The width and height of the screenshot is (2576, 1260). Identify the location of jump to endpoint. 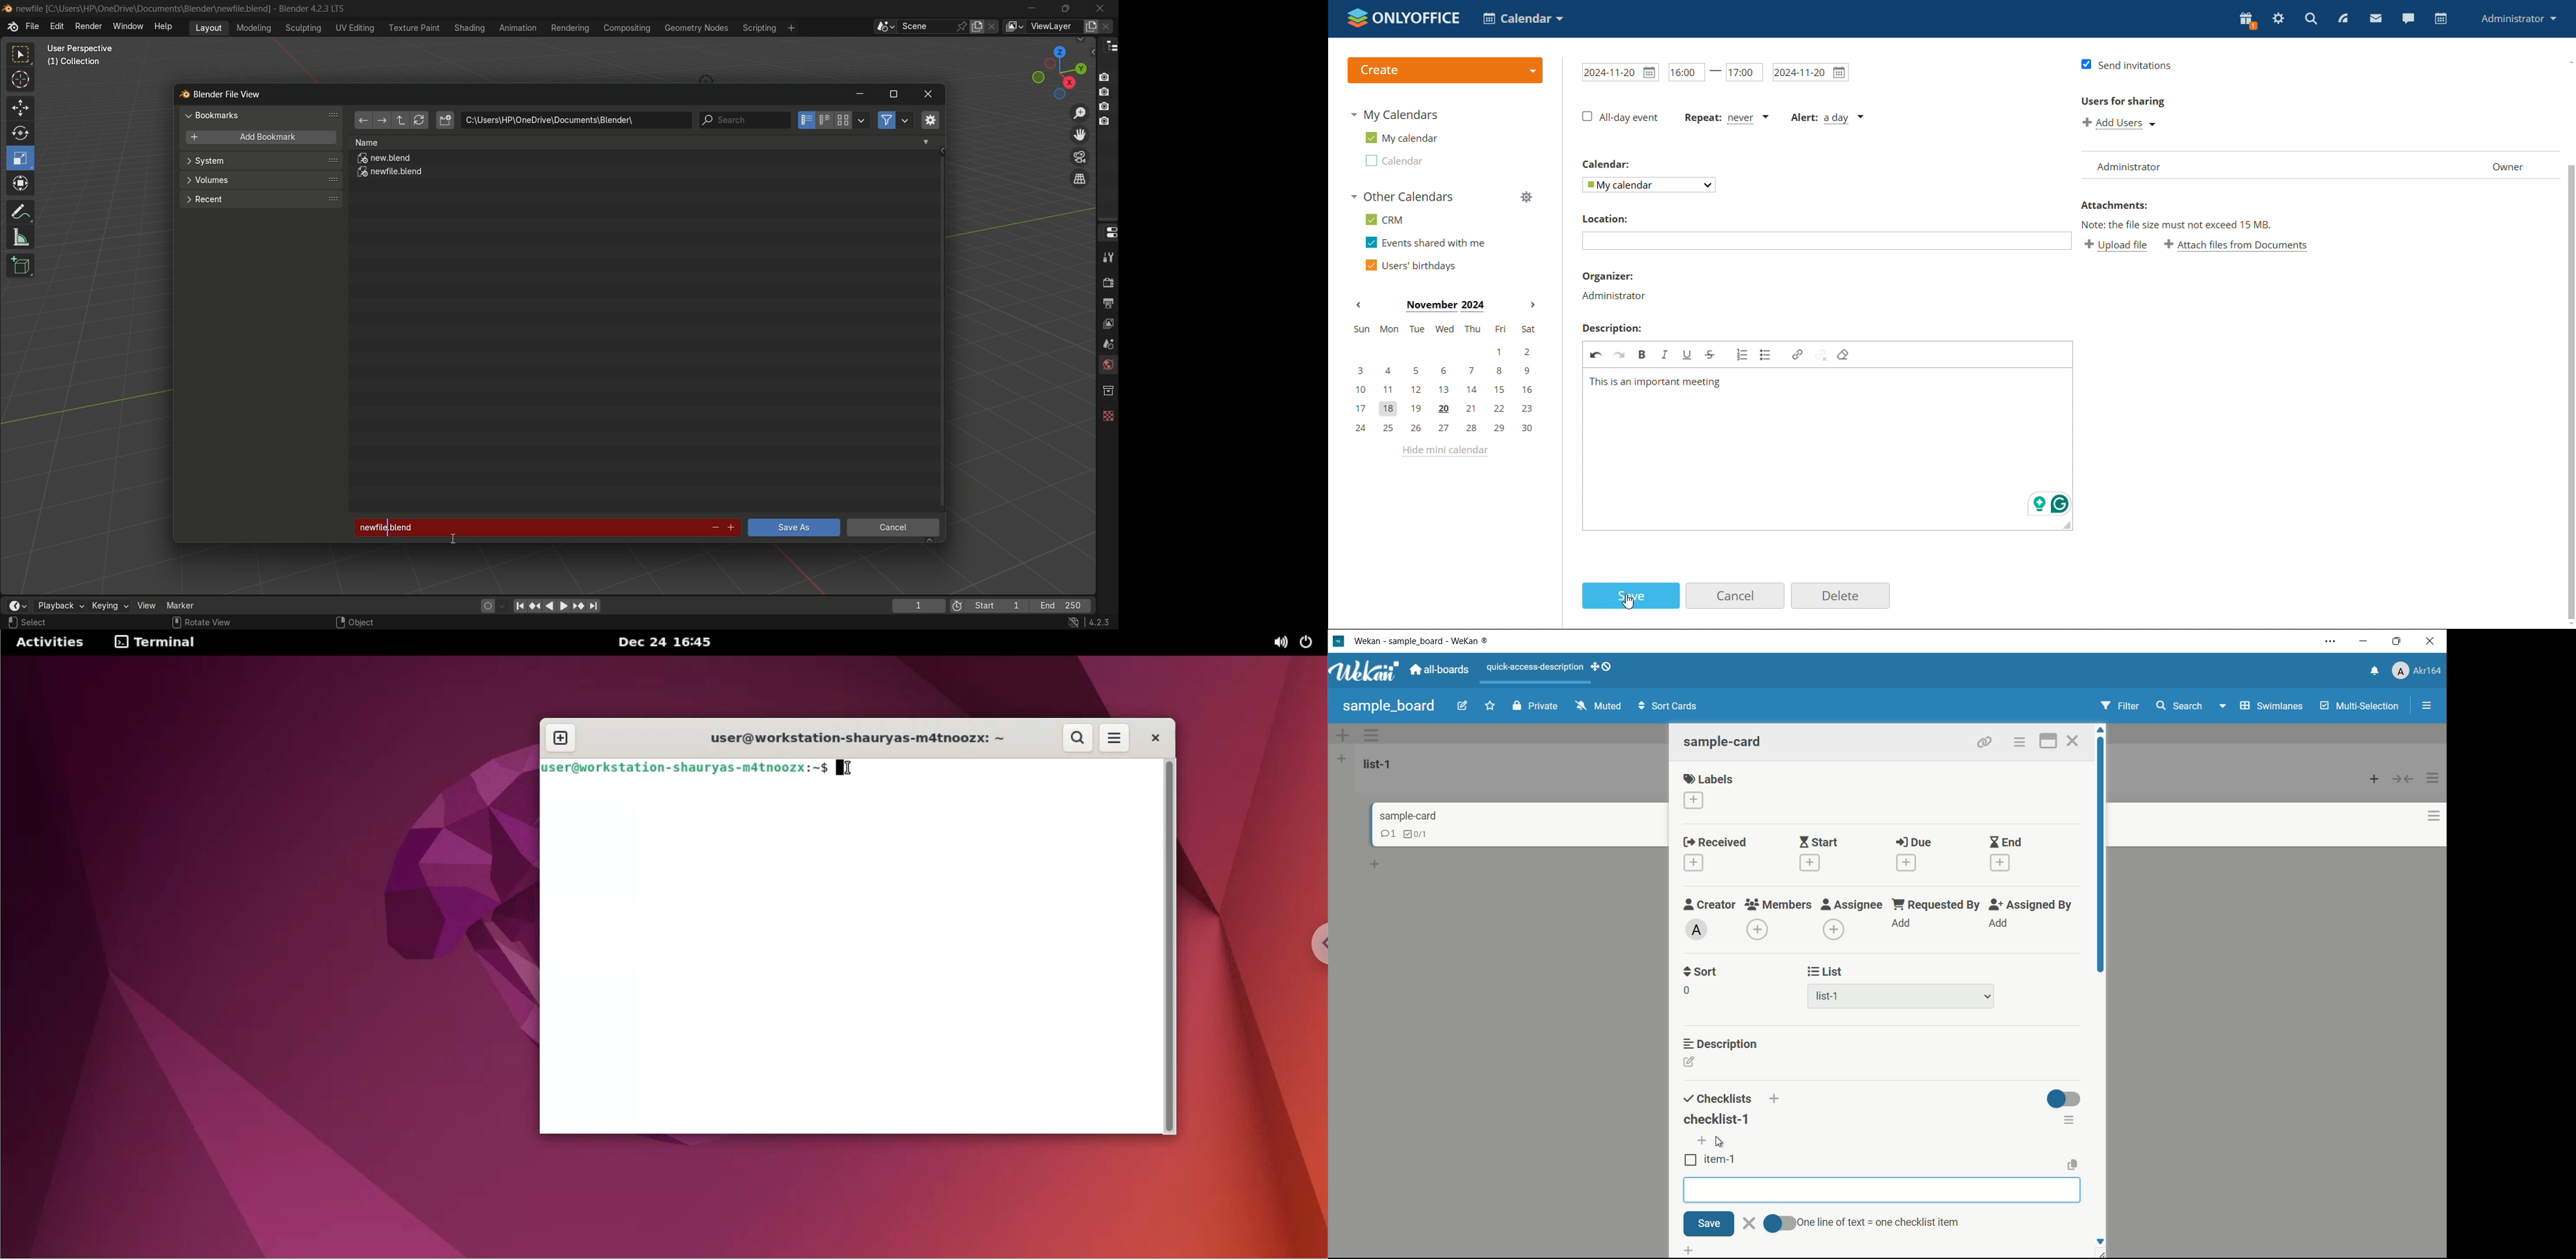
(595, 606).